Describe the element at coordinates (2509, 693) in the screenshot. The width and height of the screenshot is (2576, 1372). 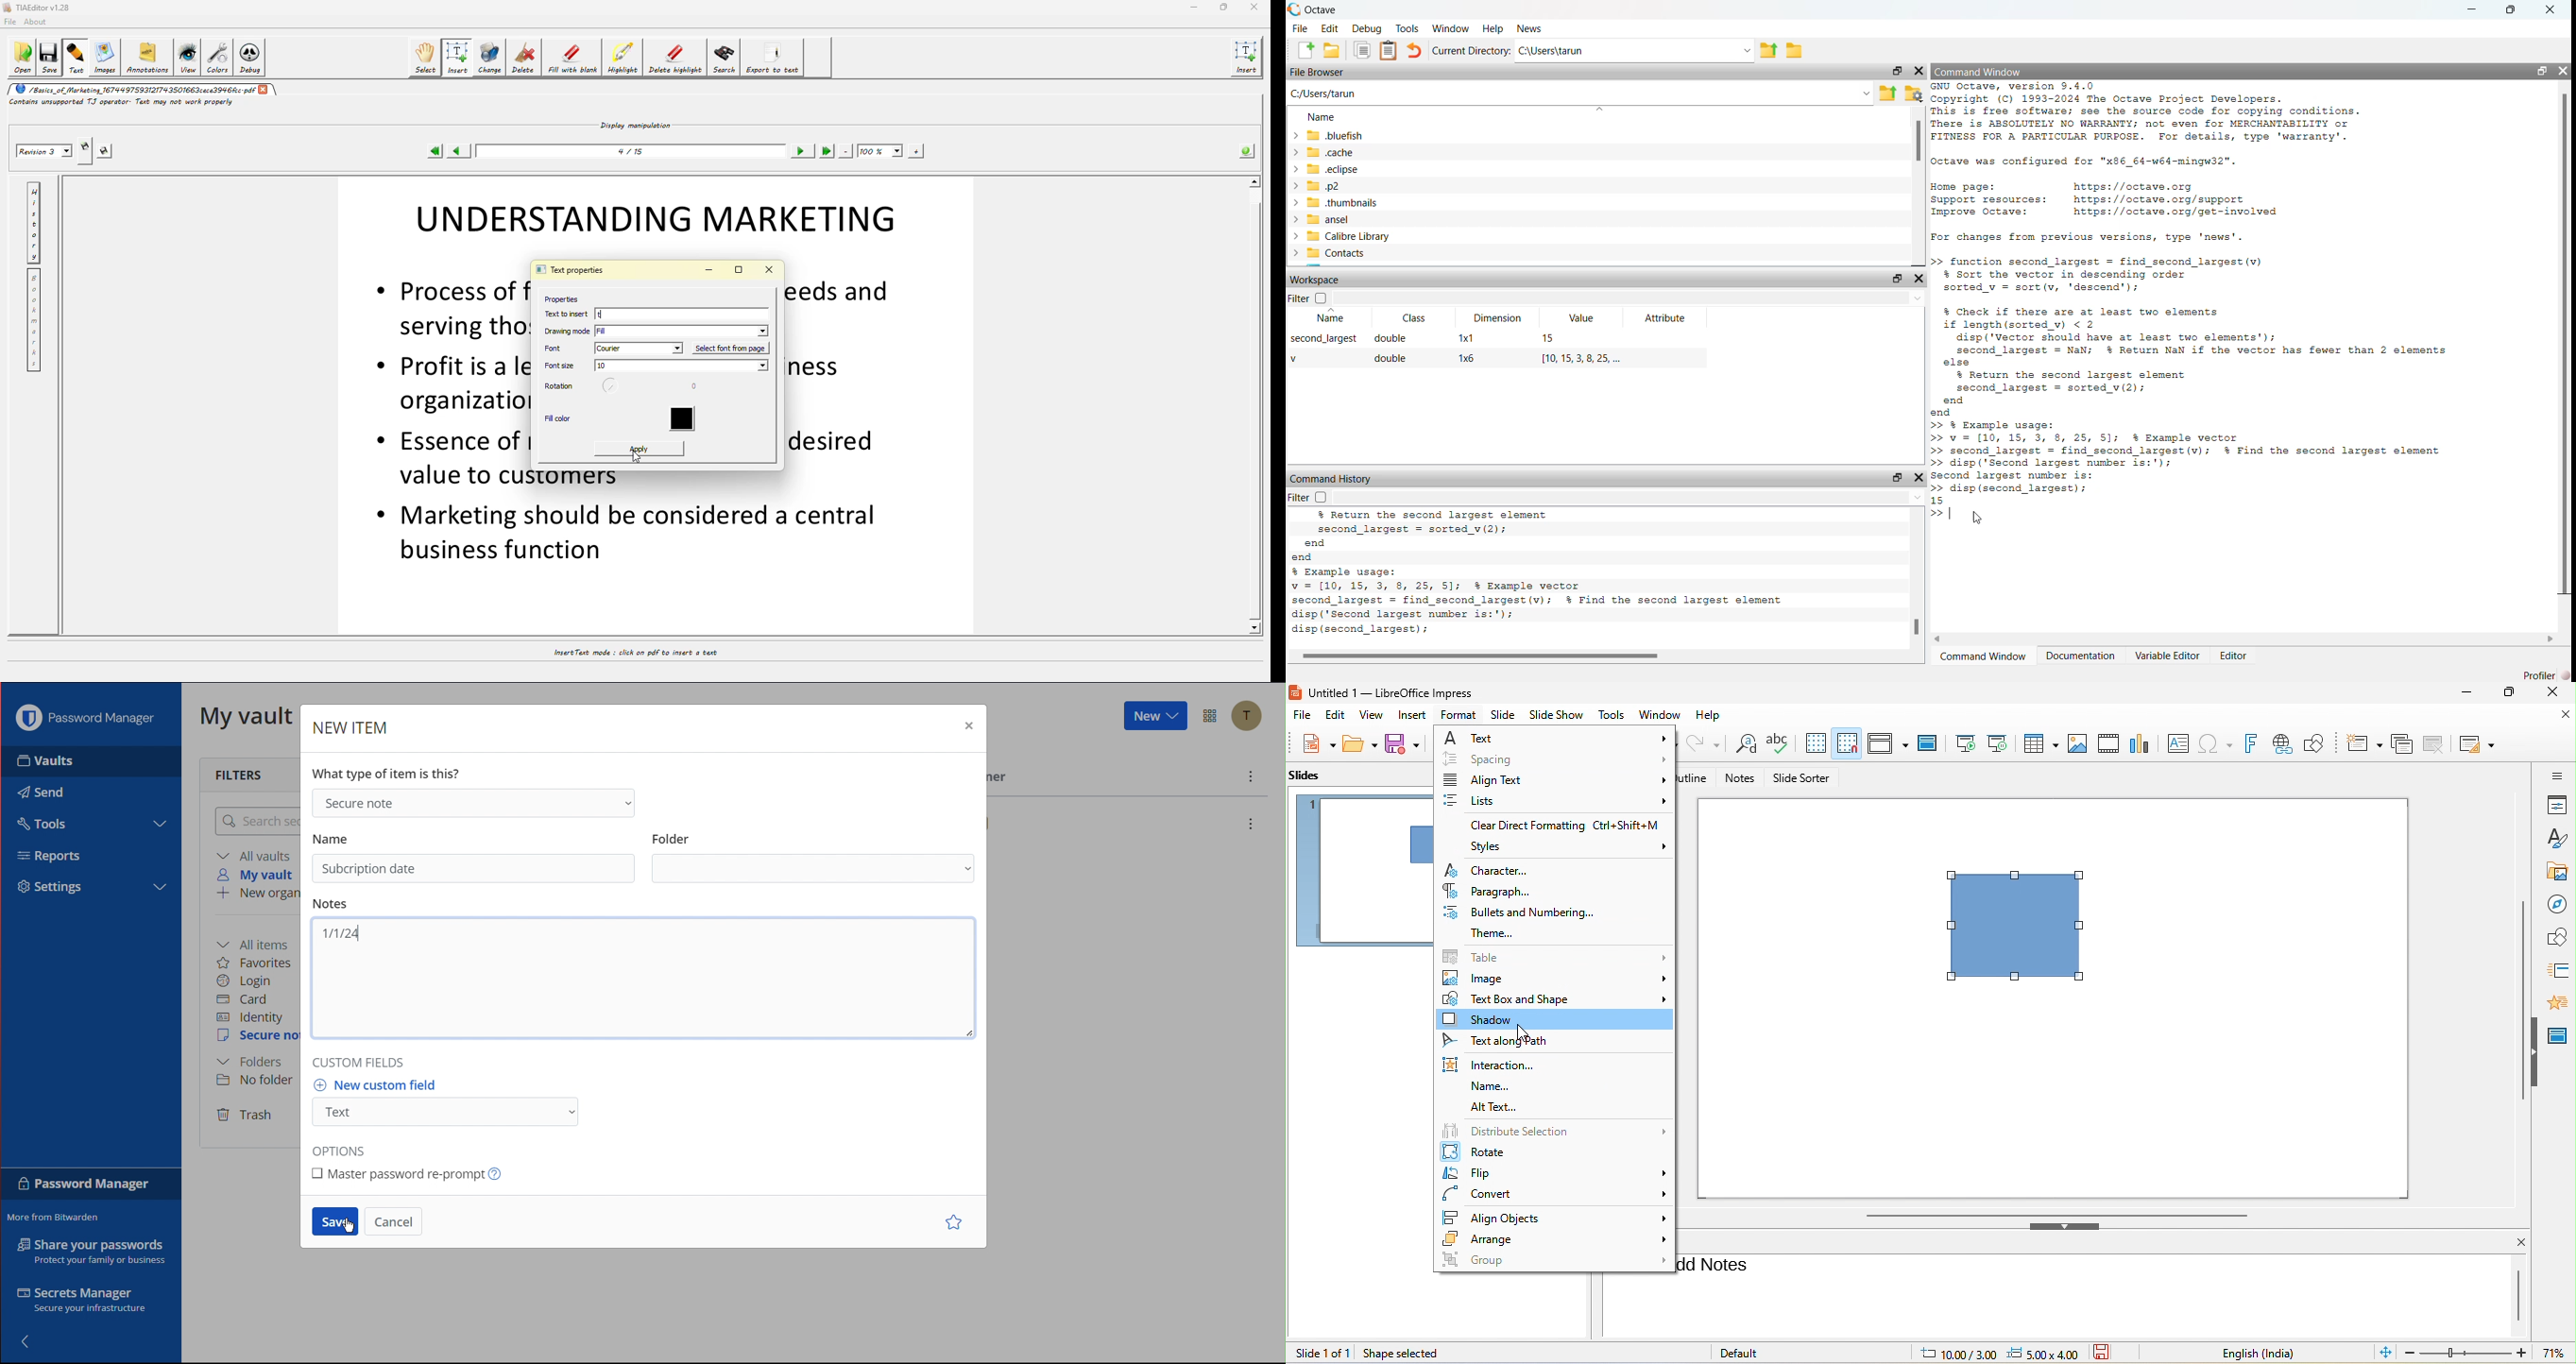
I see `maximize` at that location.